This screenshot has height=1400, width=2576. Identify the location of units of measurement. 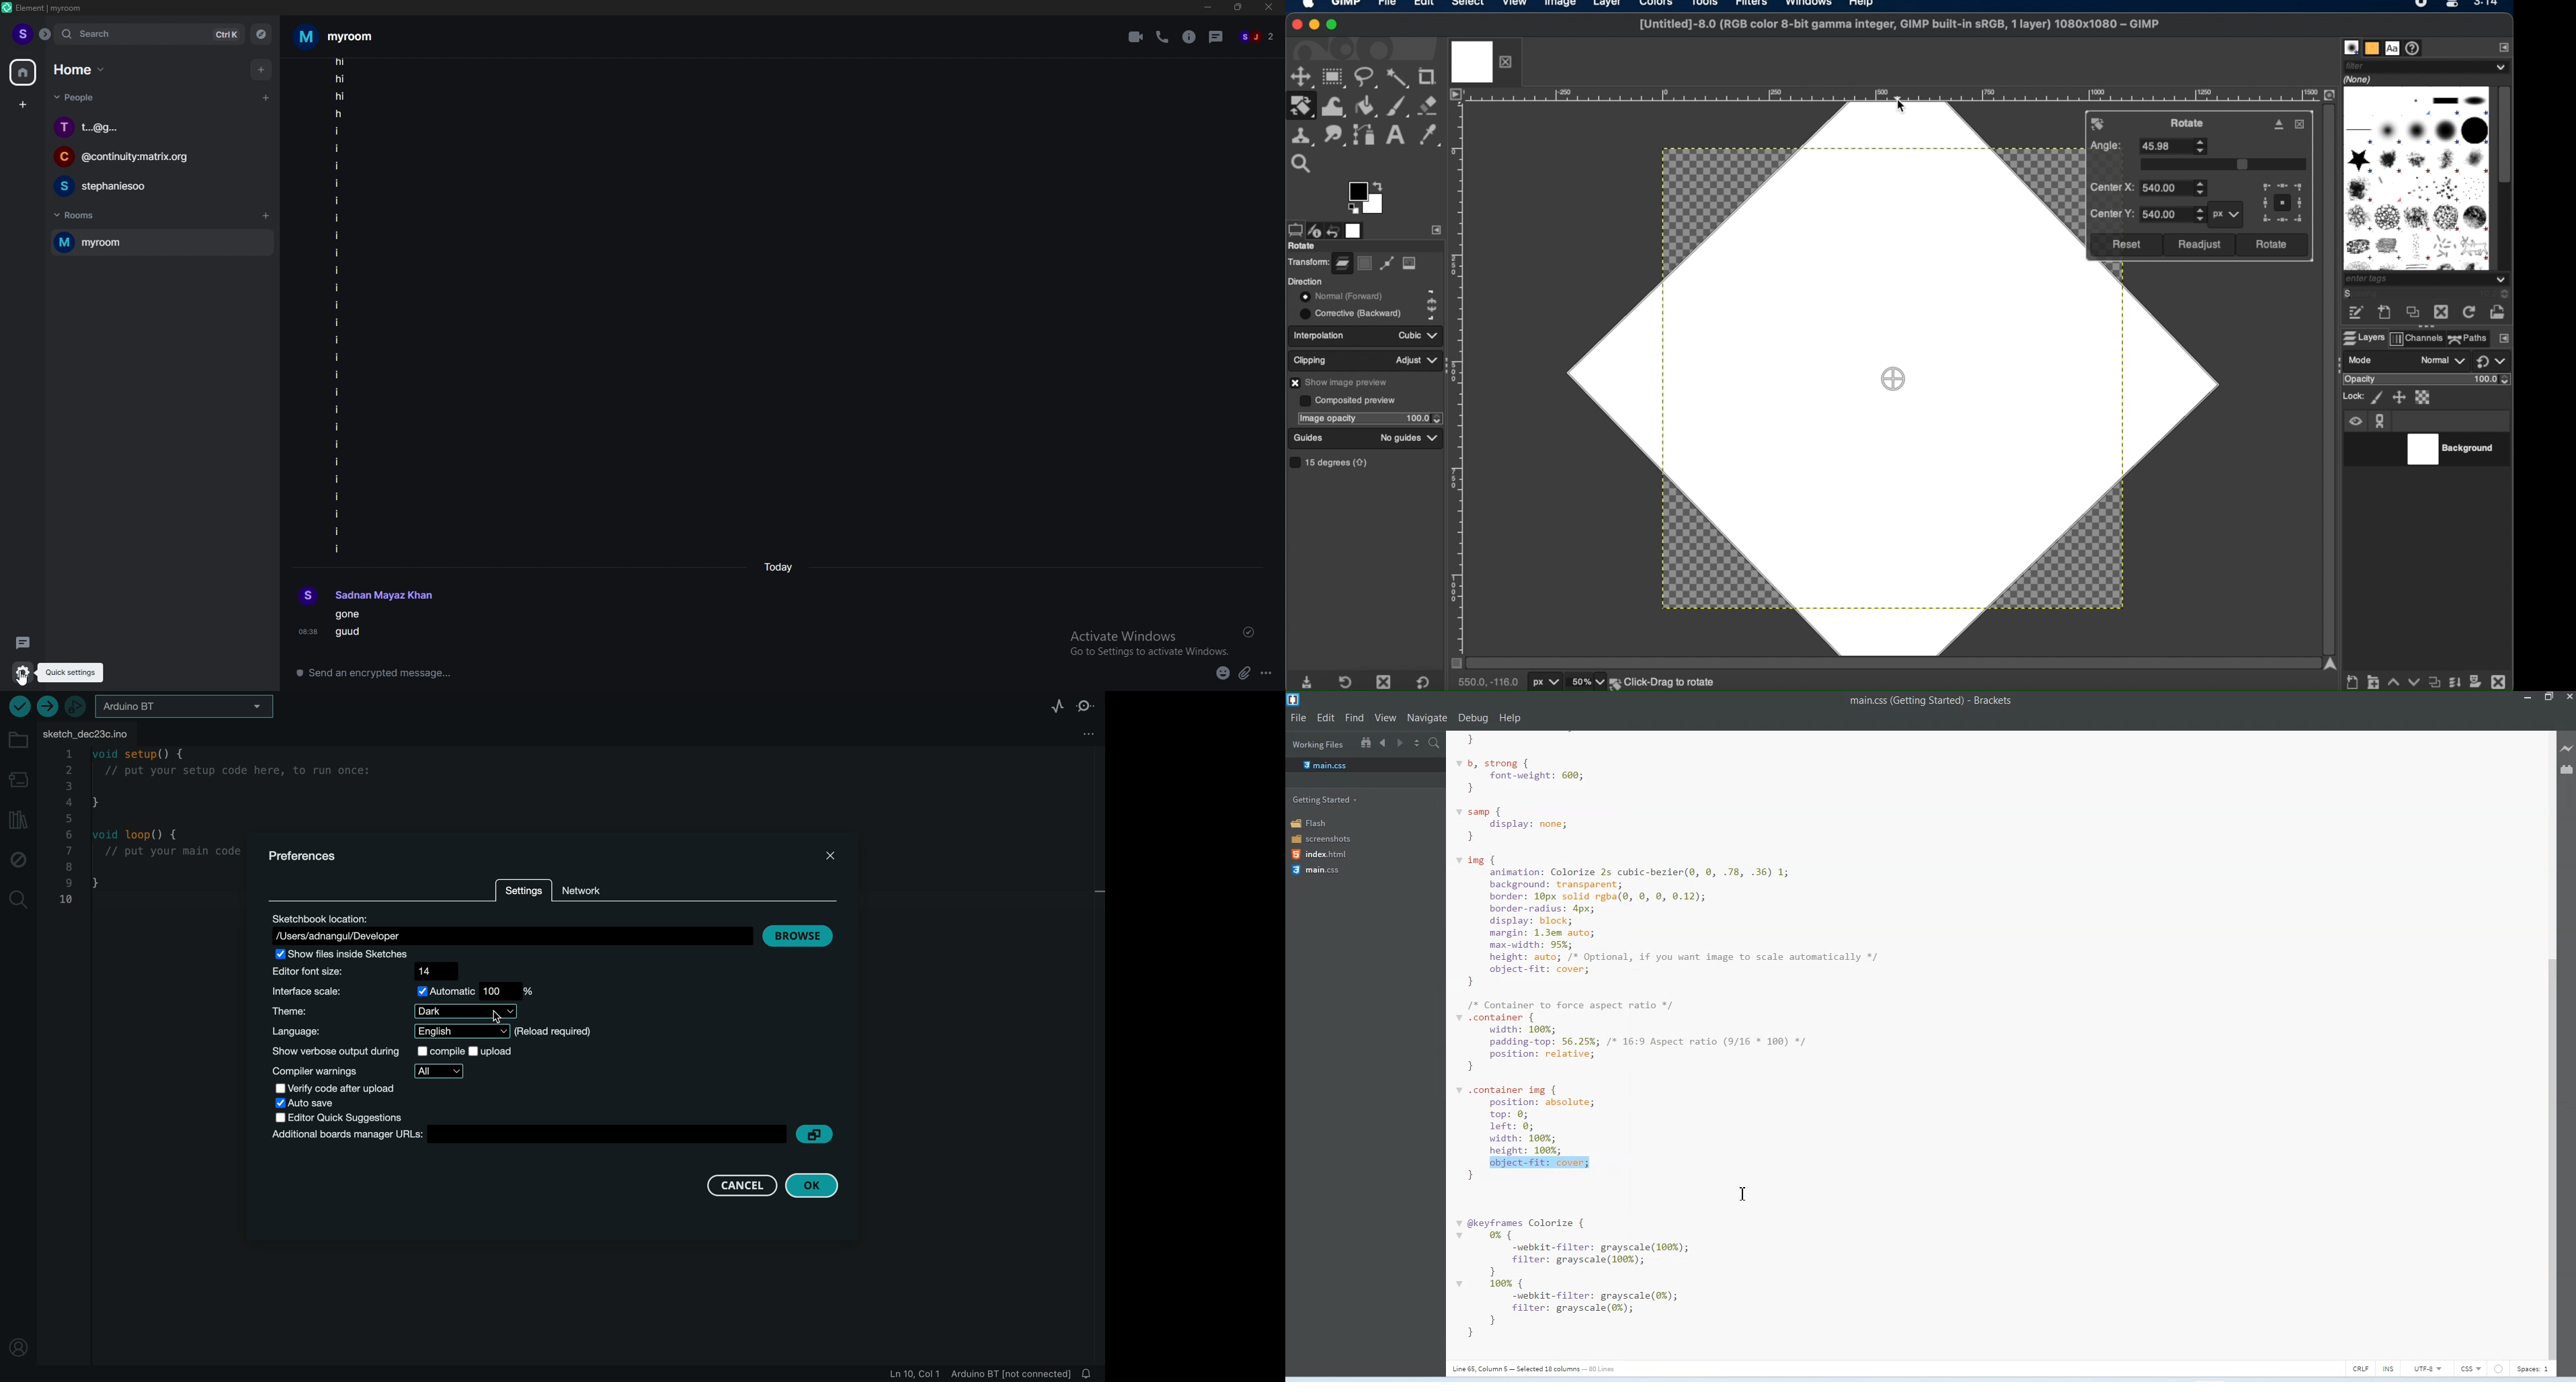
(1547, 683).